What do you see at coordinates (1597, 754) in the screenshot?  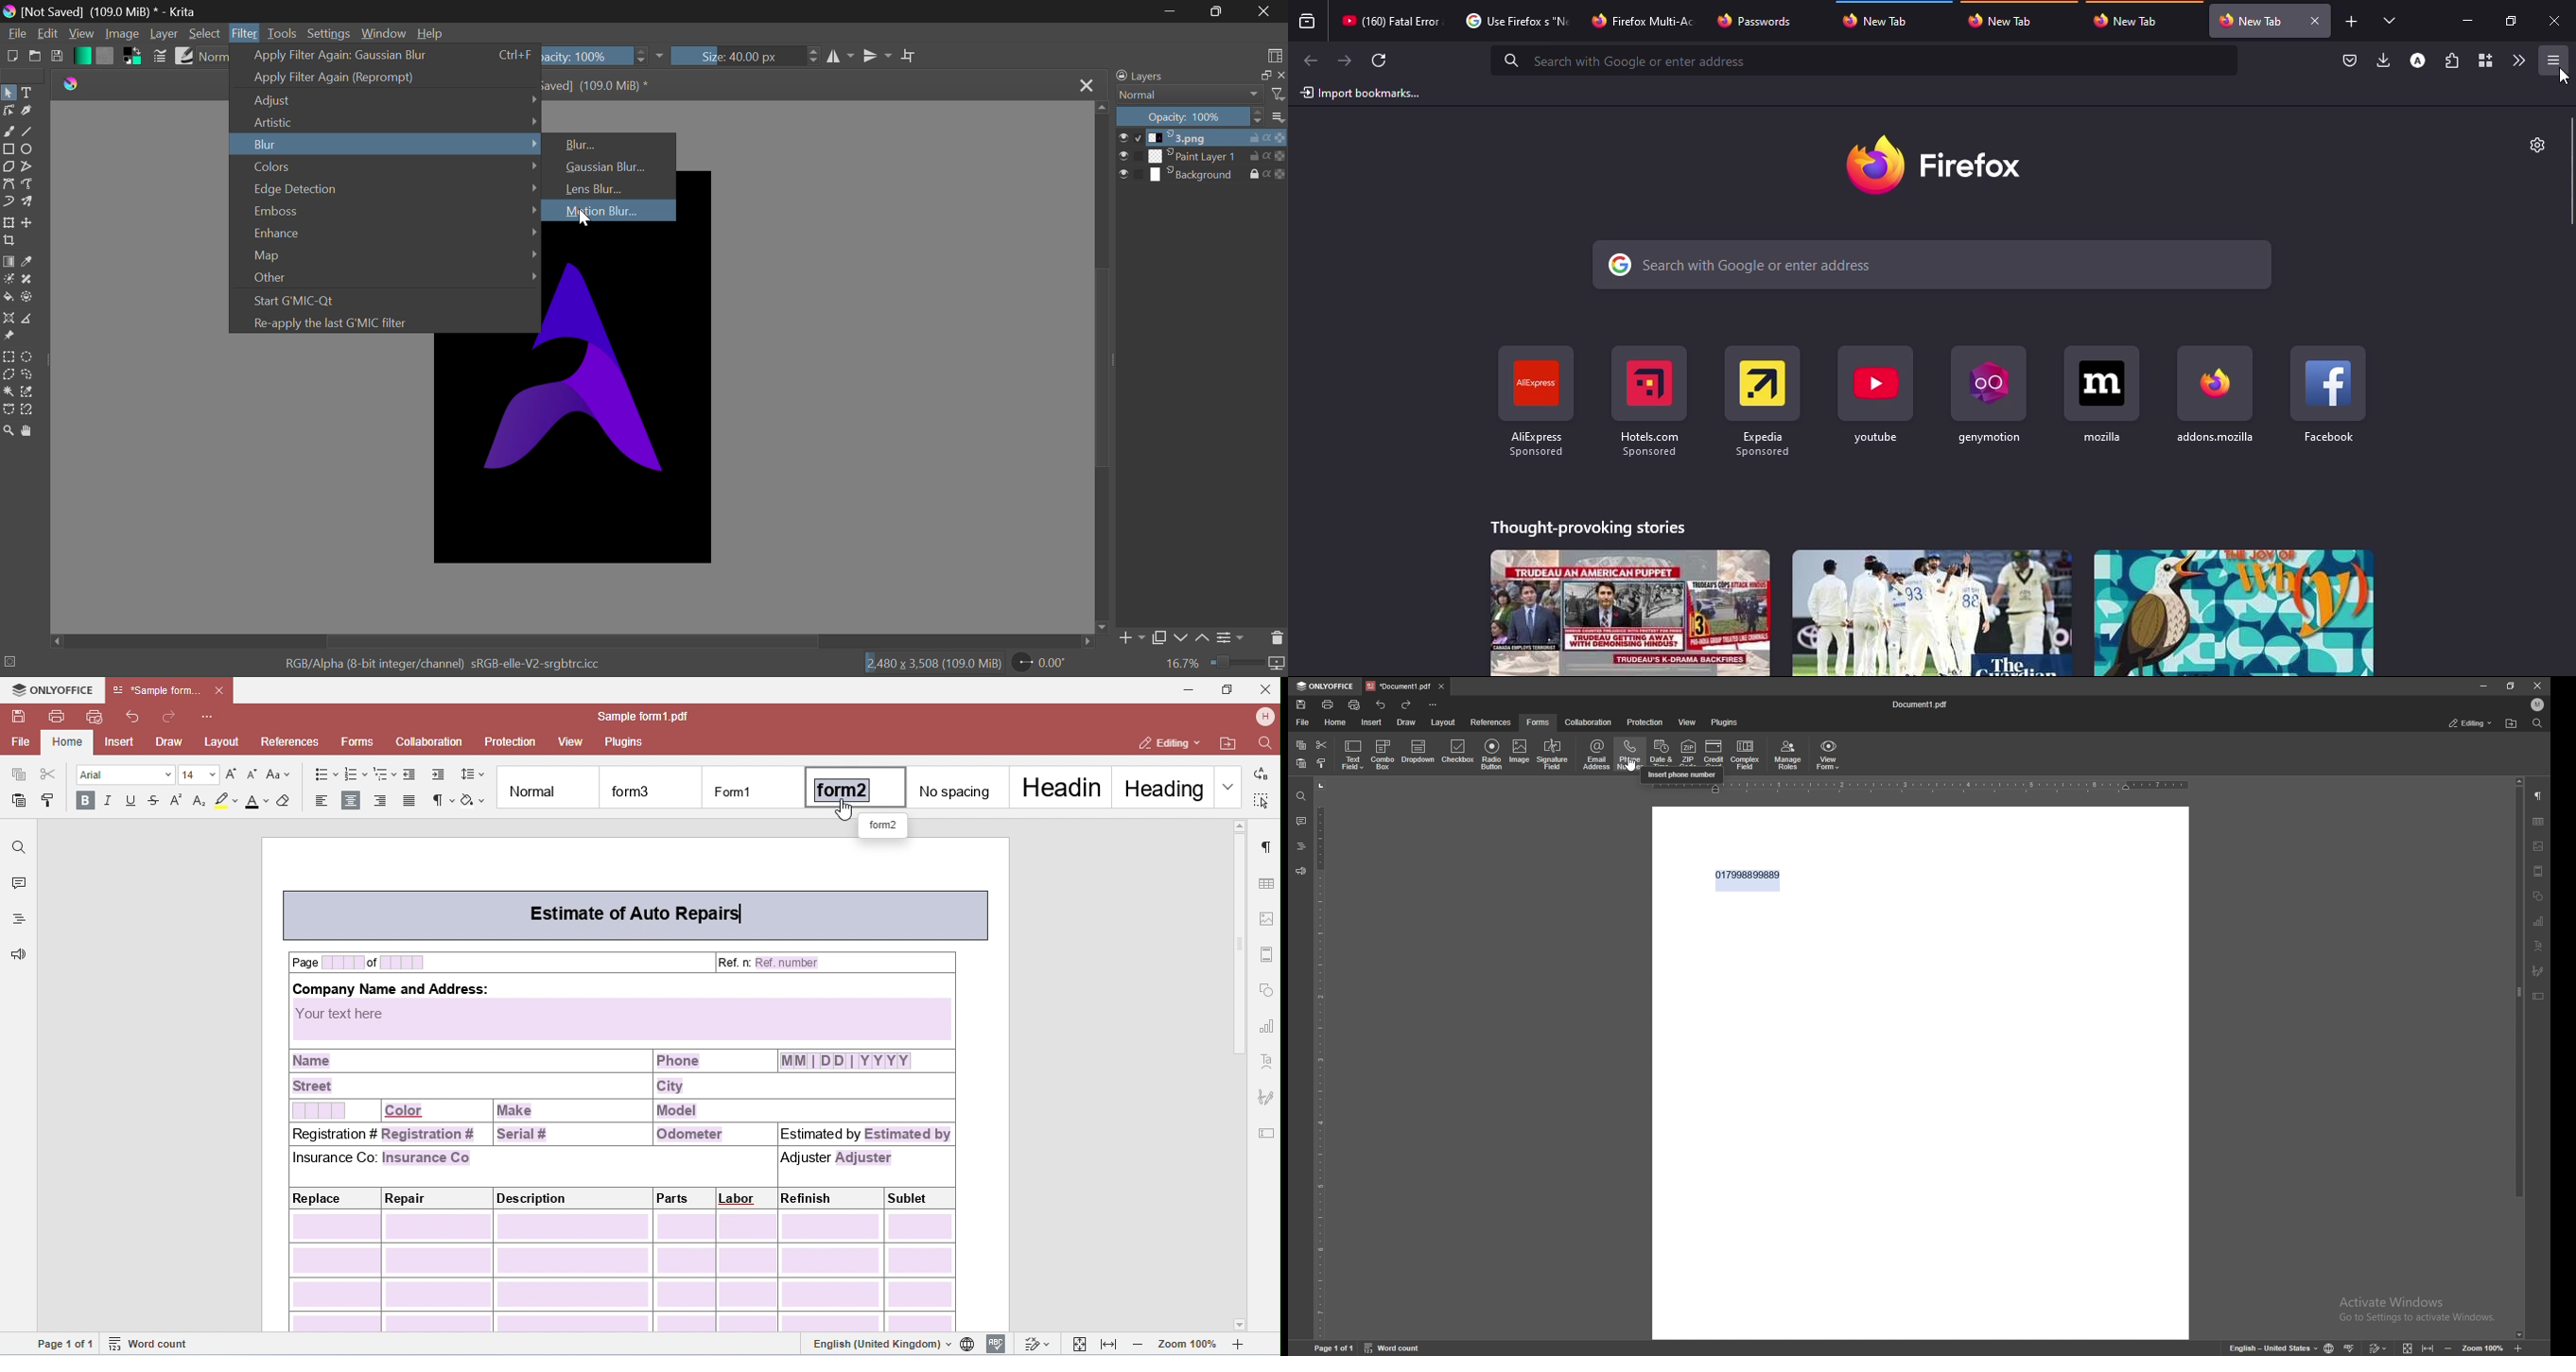 I see `email address` at bounding box center [1597, 754].